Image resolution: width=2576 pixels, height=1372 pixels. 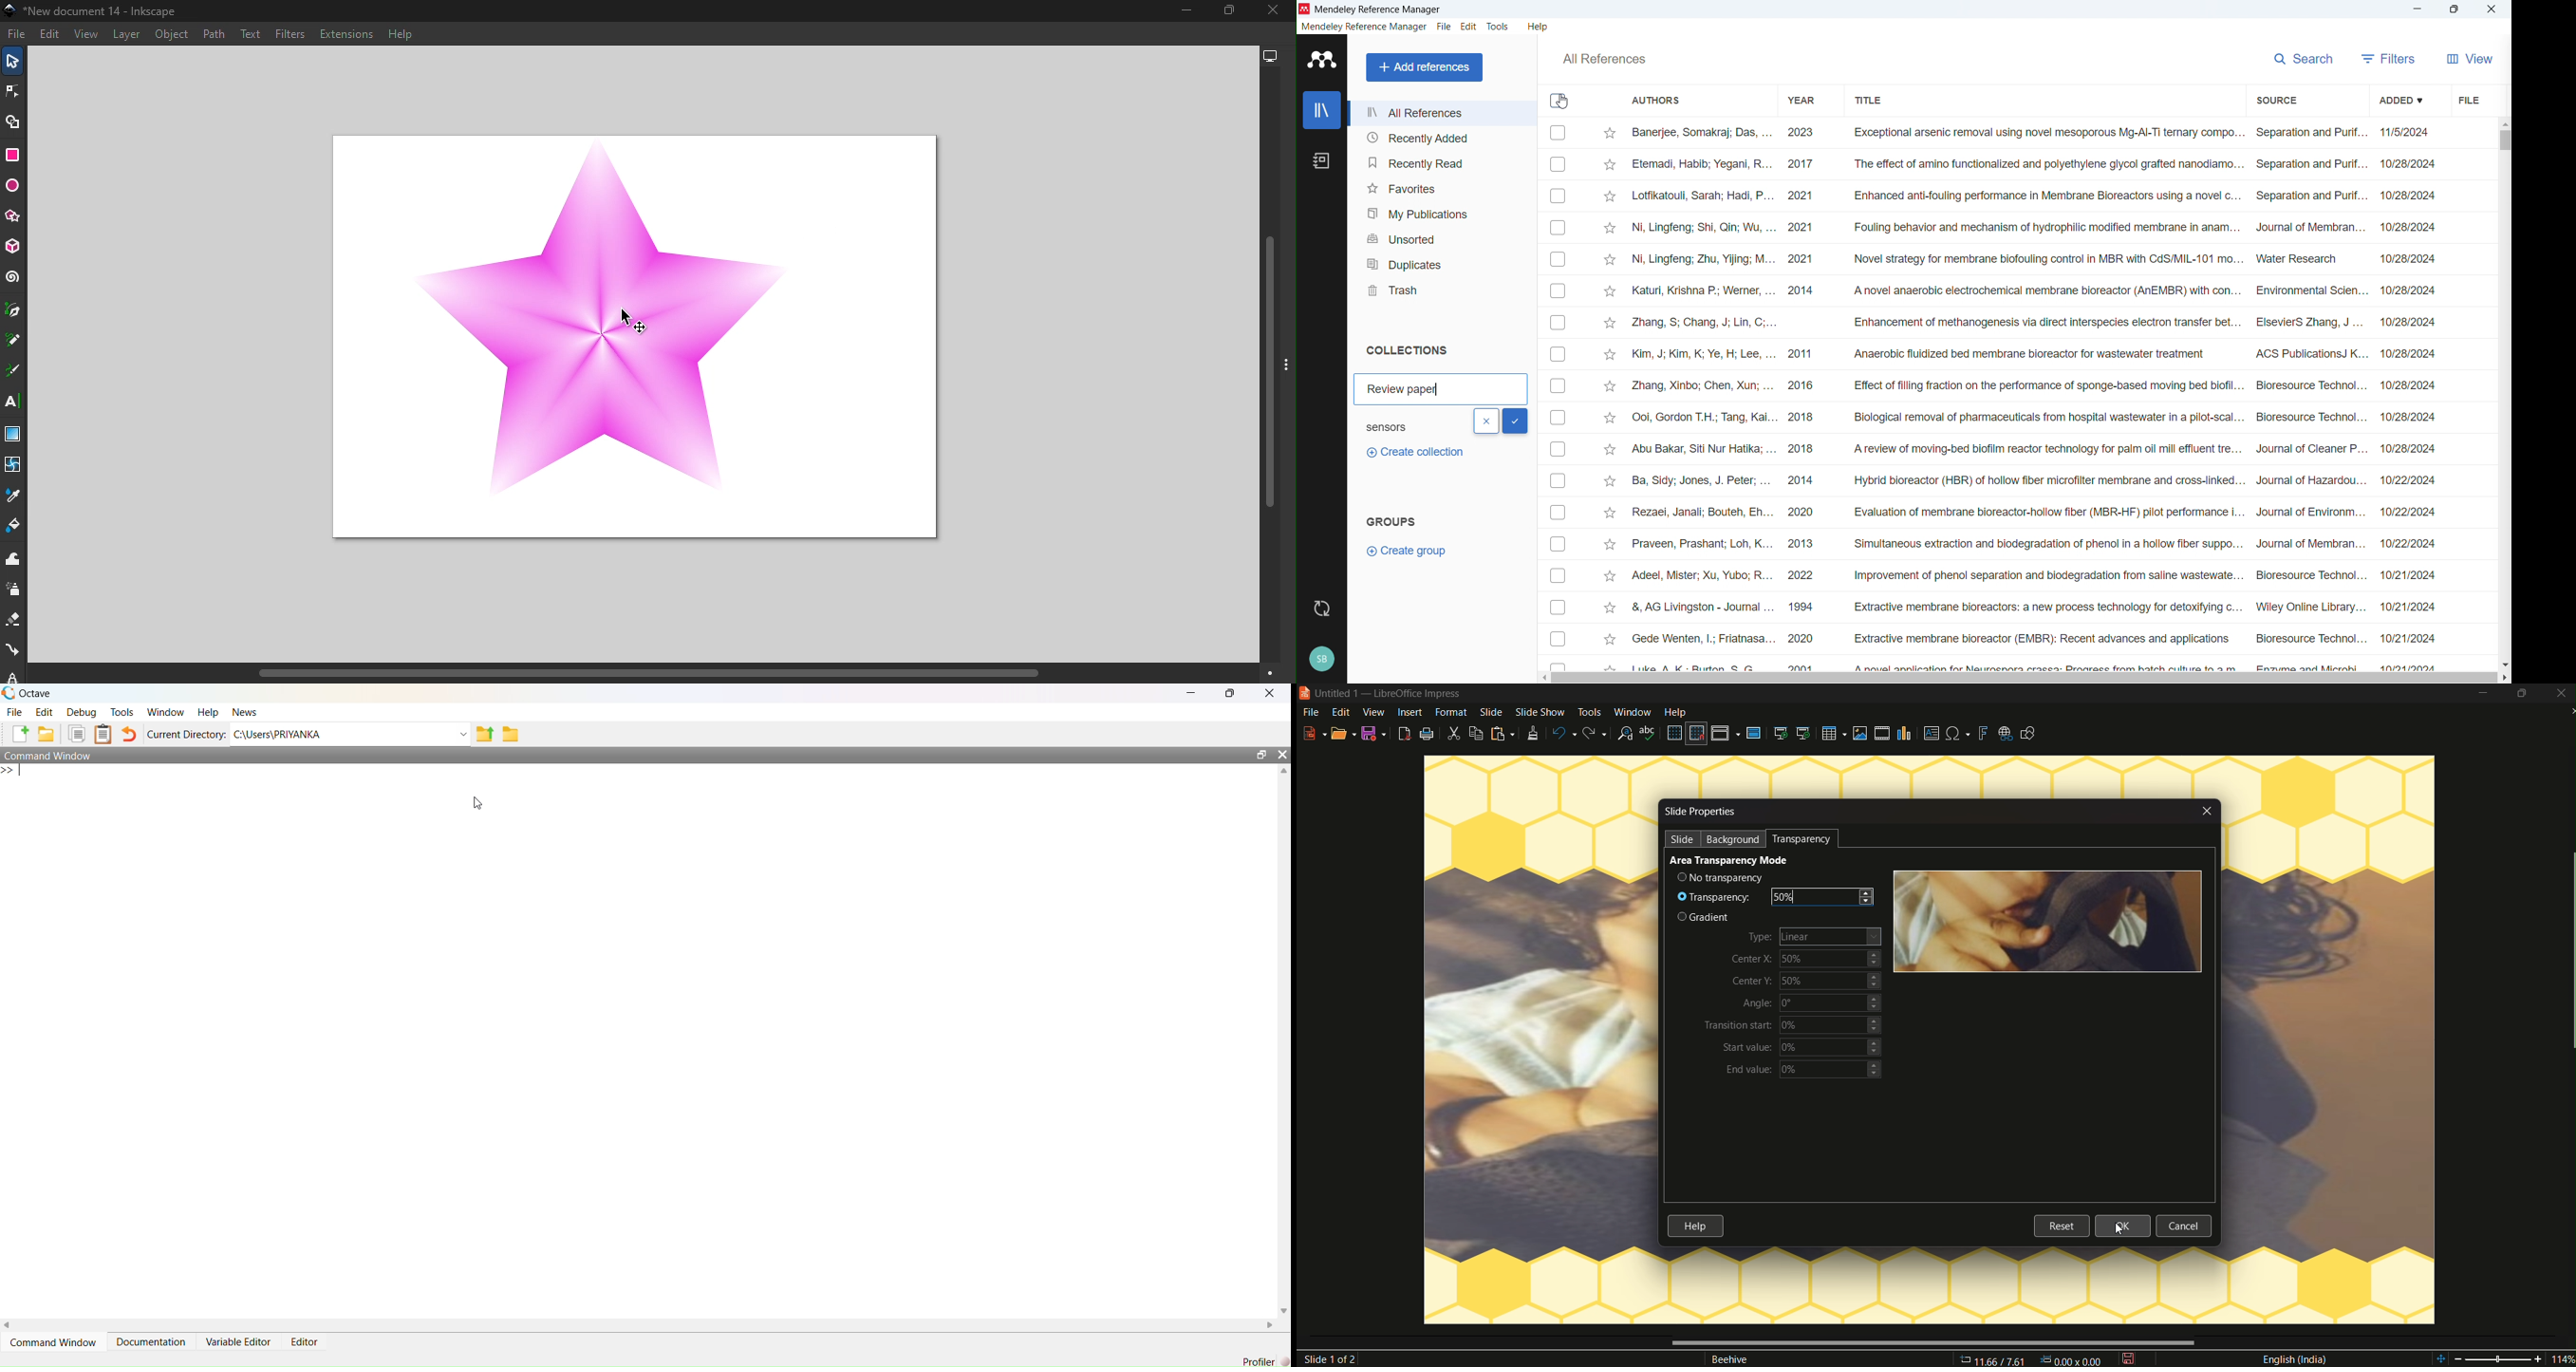 I want to click on Recently read , so click(x=1440, y=161).